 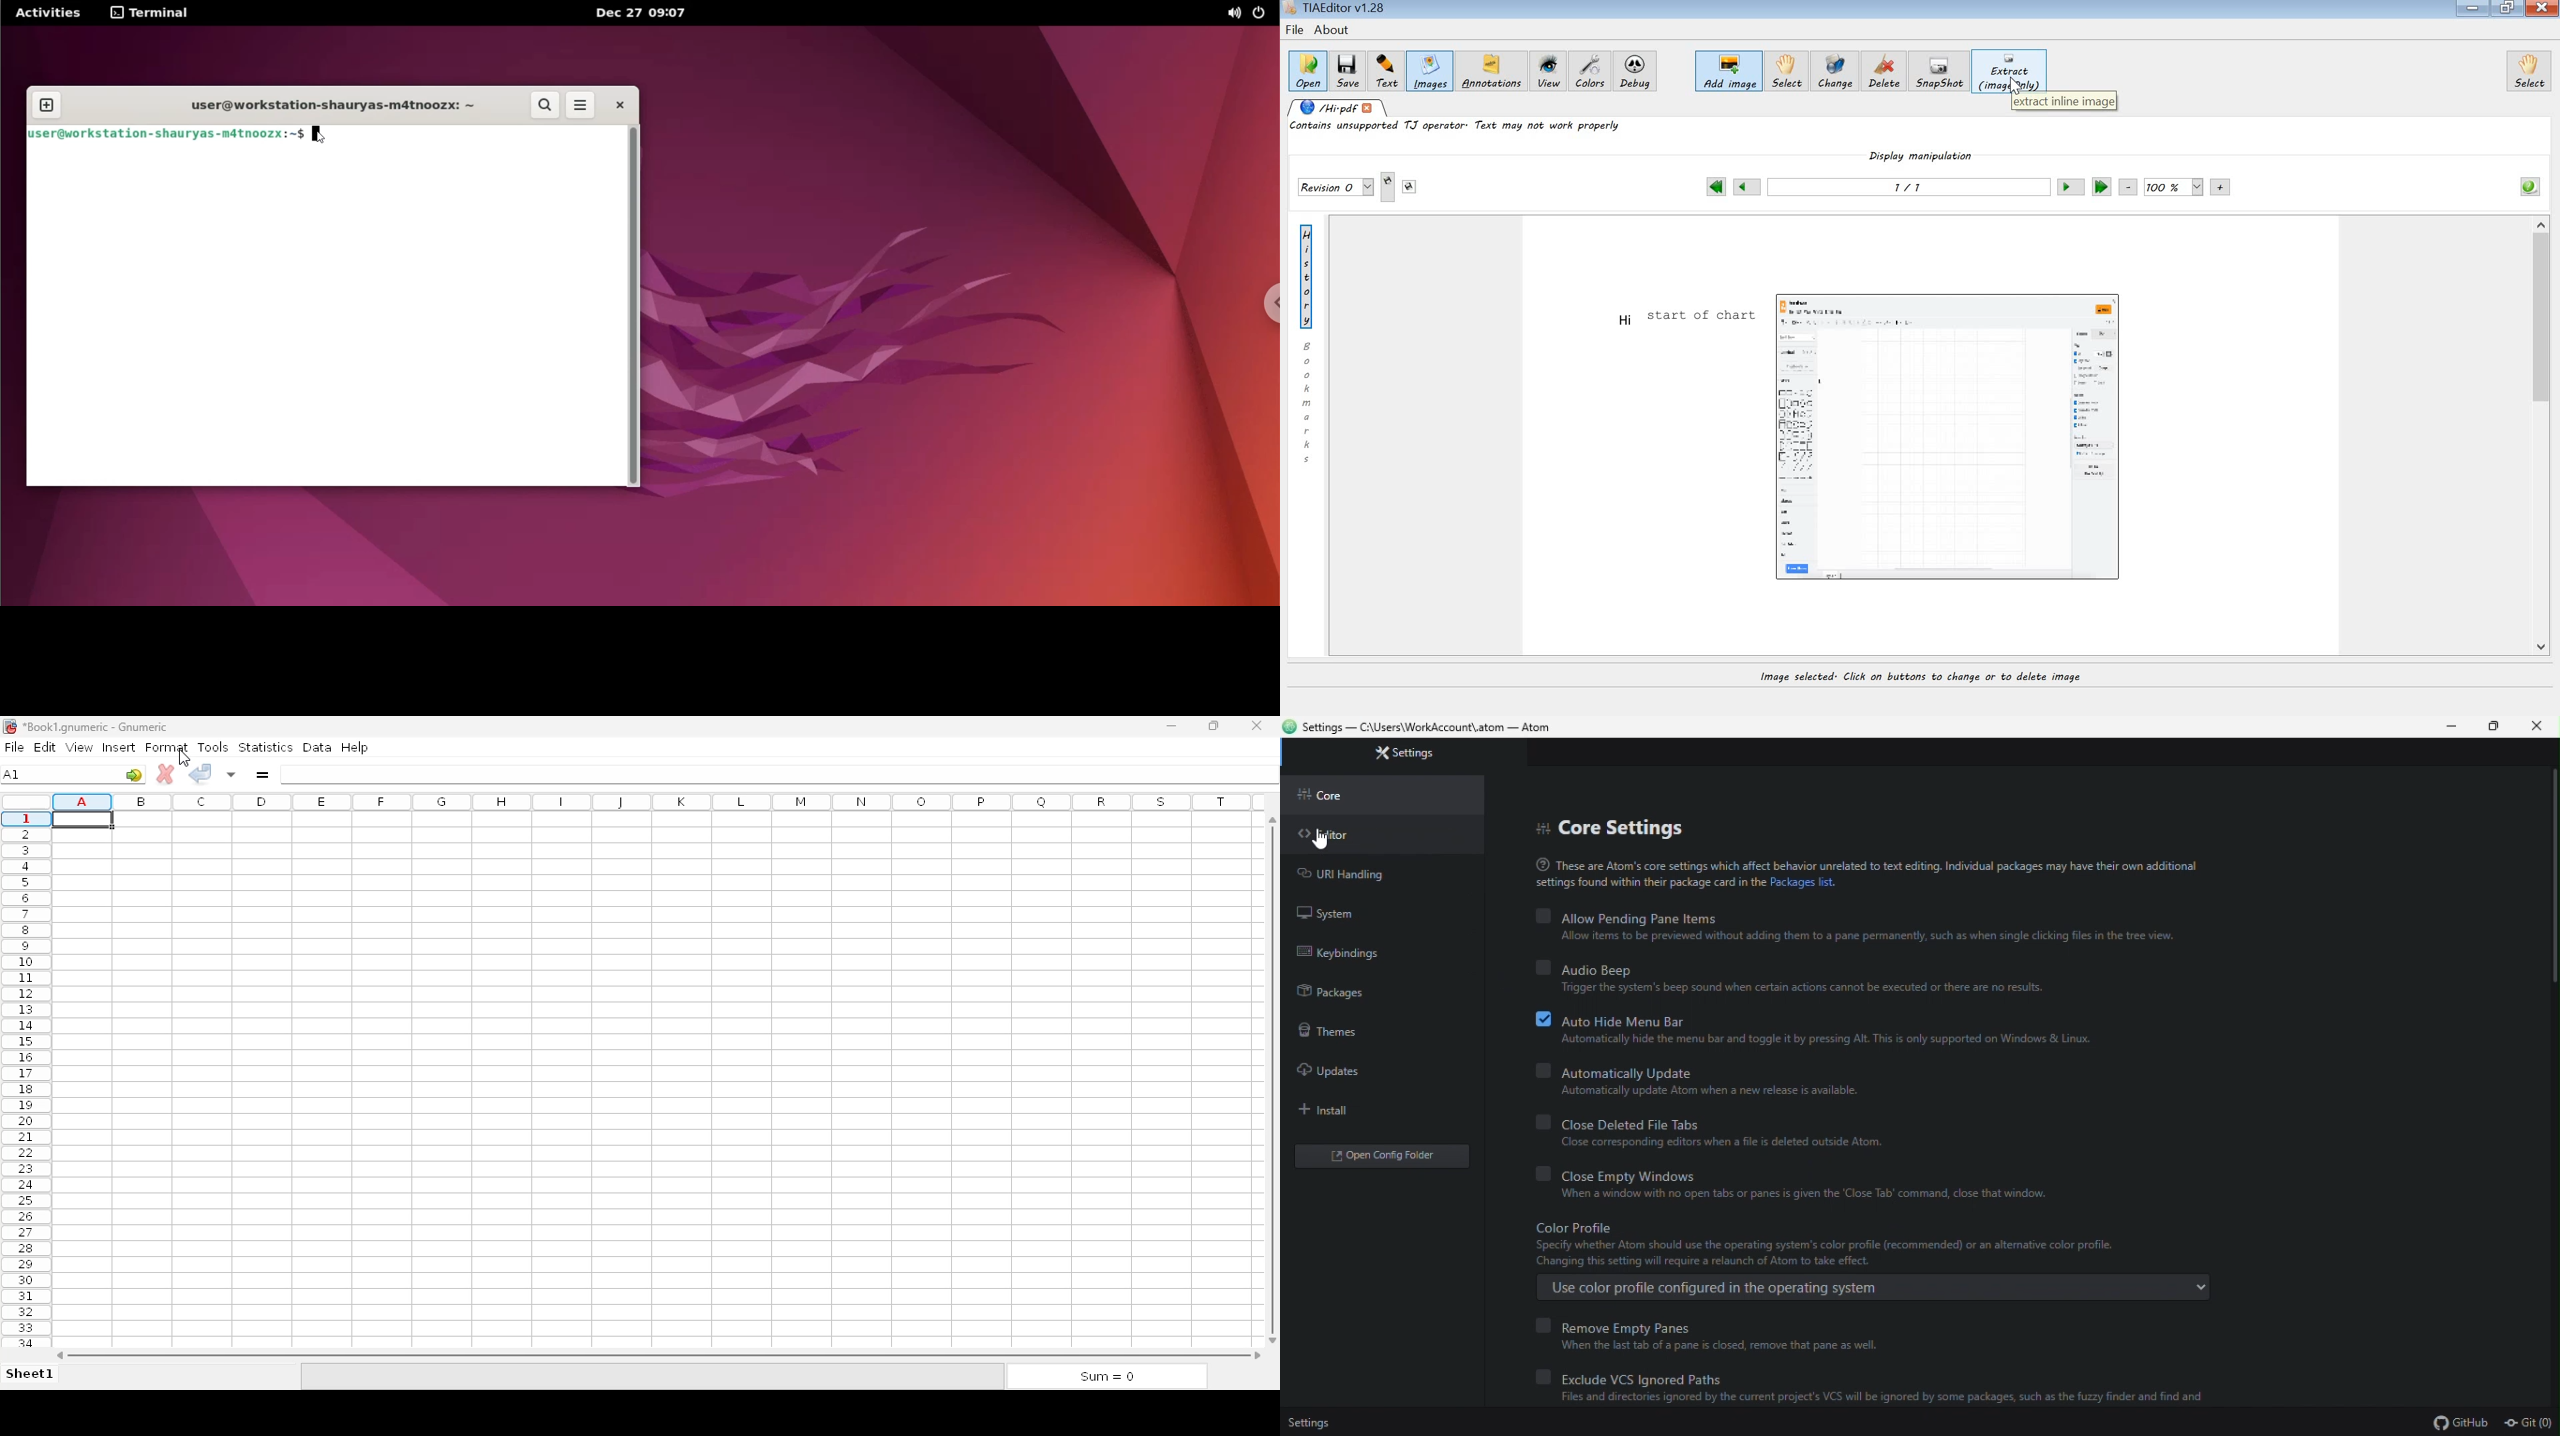 What do you see at coordinates (354, 747) in the screenshot?
I see `help` at bounding box center [354, 747].